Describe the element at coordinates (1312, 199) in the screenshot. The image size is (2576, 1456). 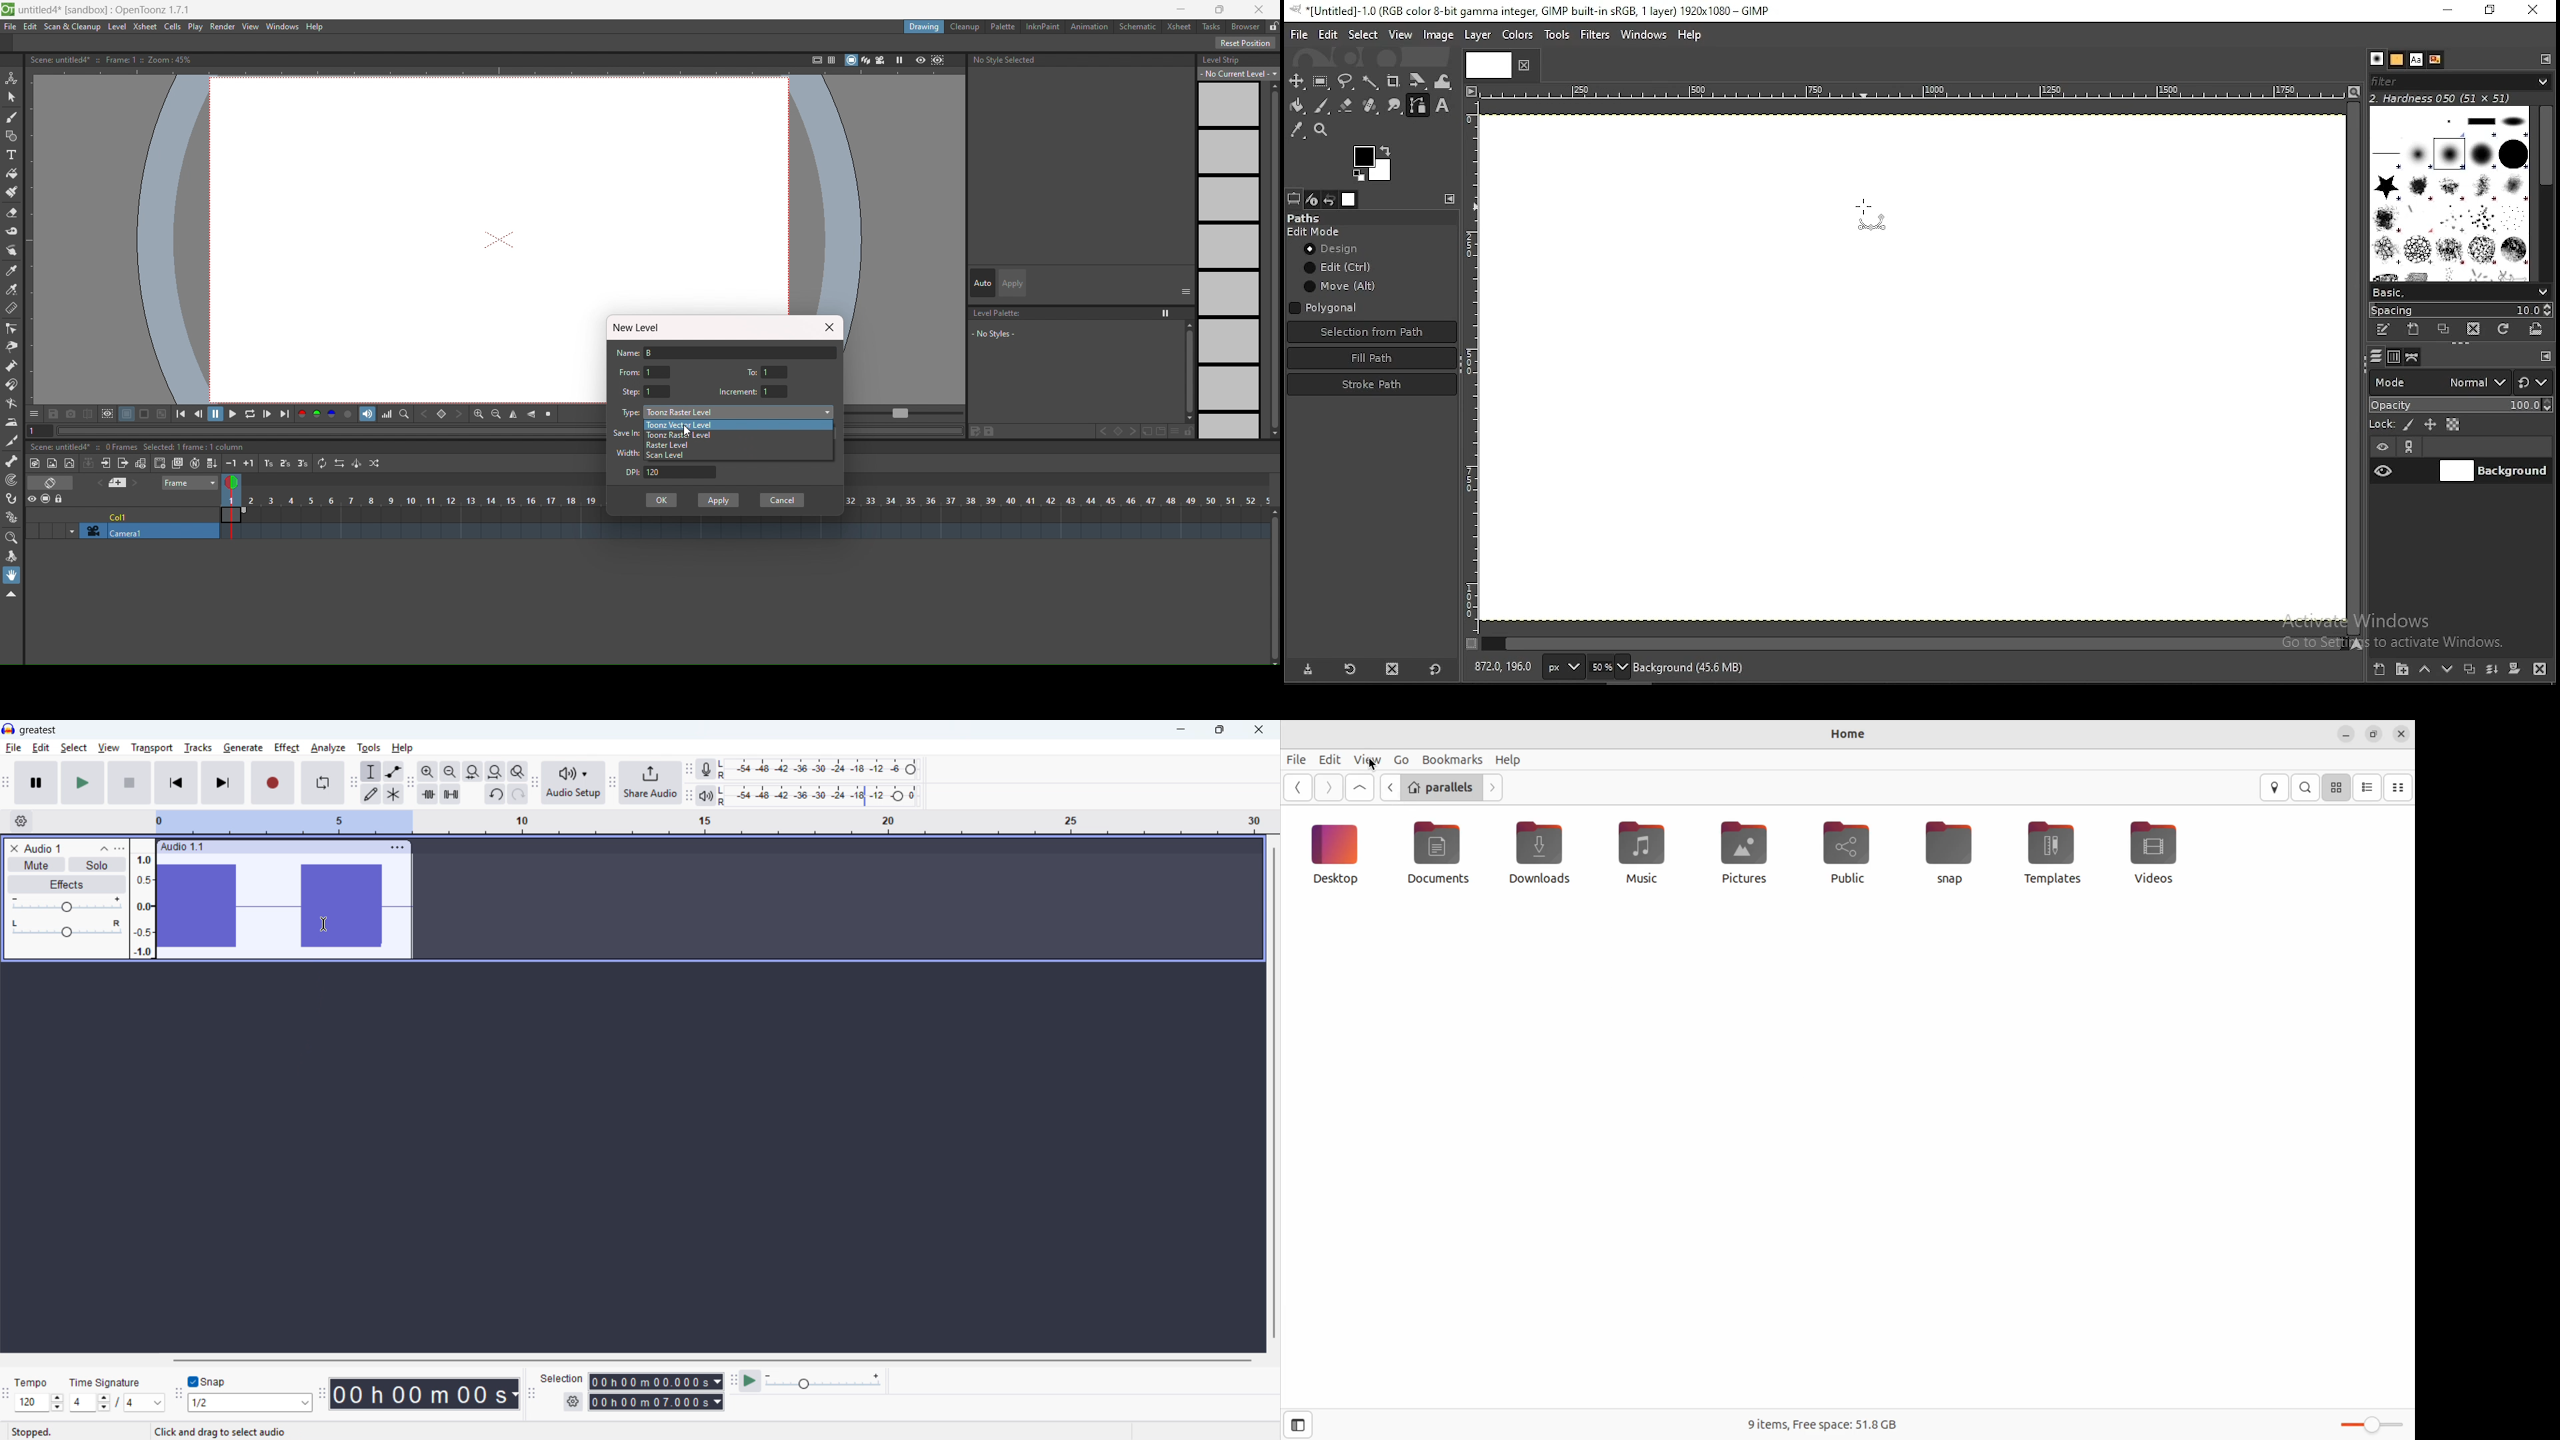
I see `device status` at that location.